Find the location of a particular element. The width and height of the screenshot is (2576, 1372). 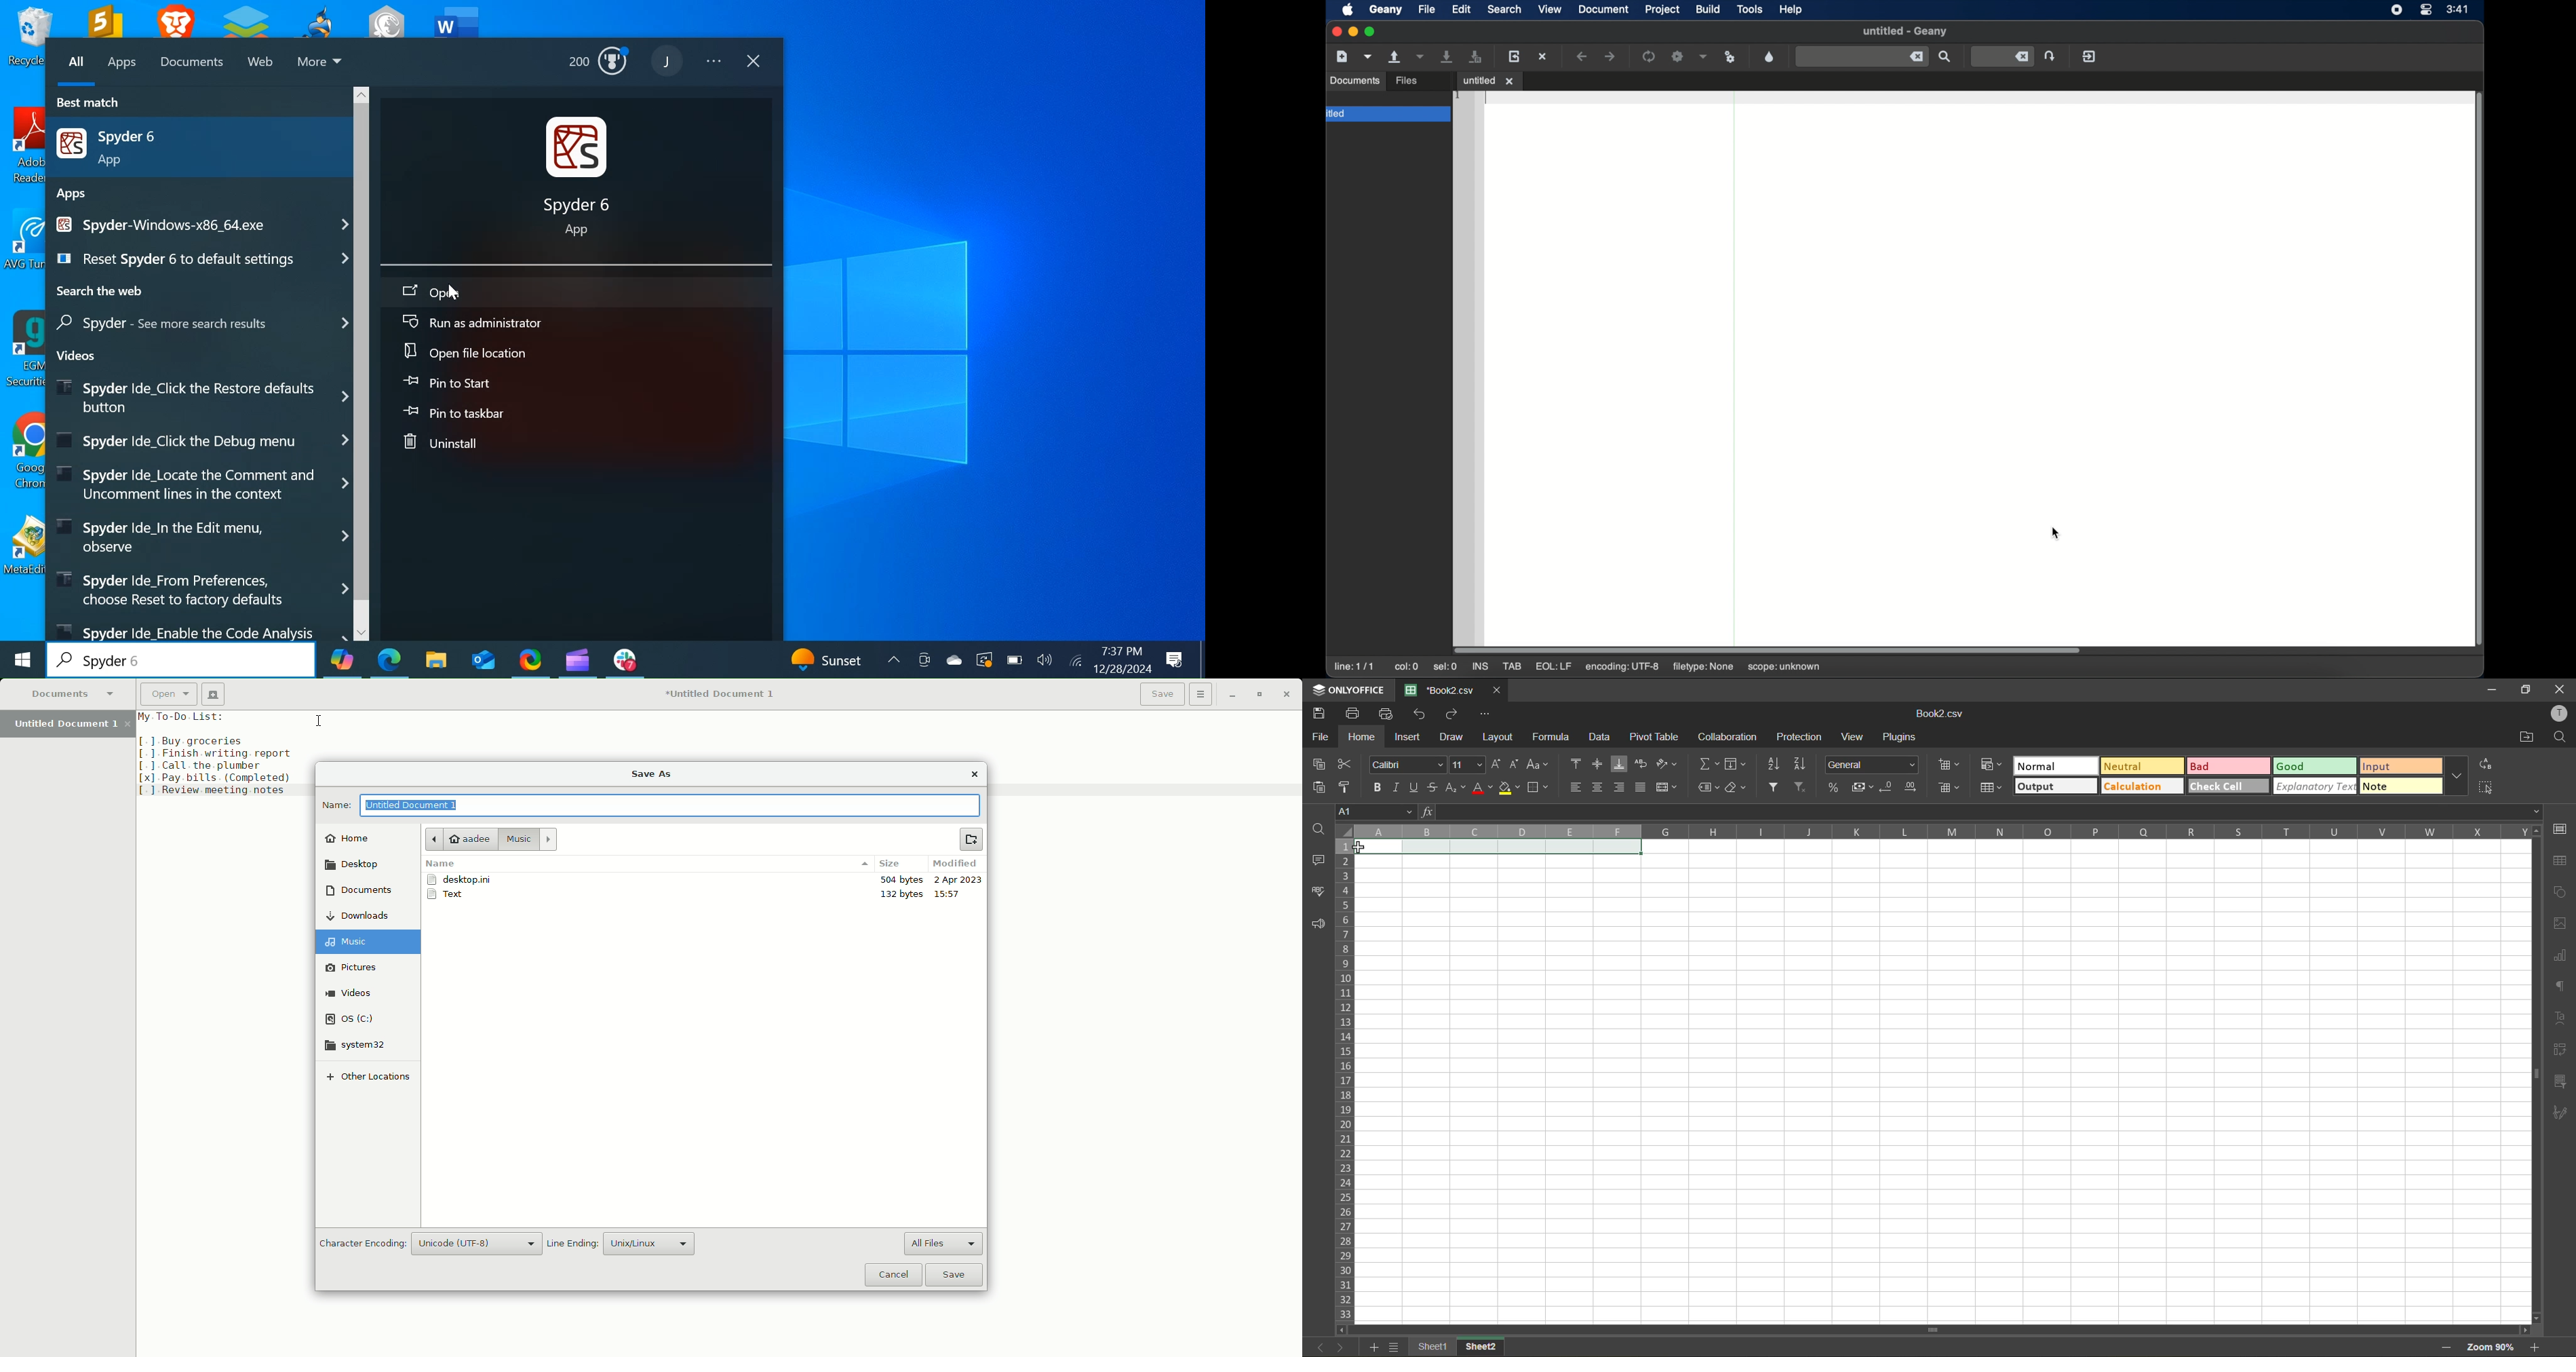

Vertical Scroll bar  is located at coordinates (363, 351).